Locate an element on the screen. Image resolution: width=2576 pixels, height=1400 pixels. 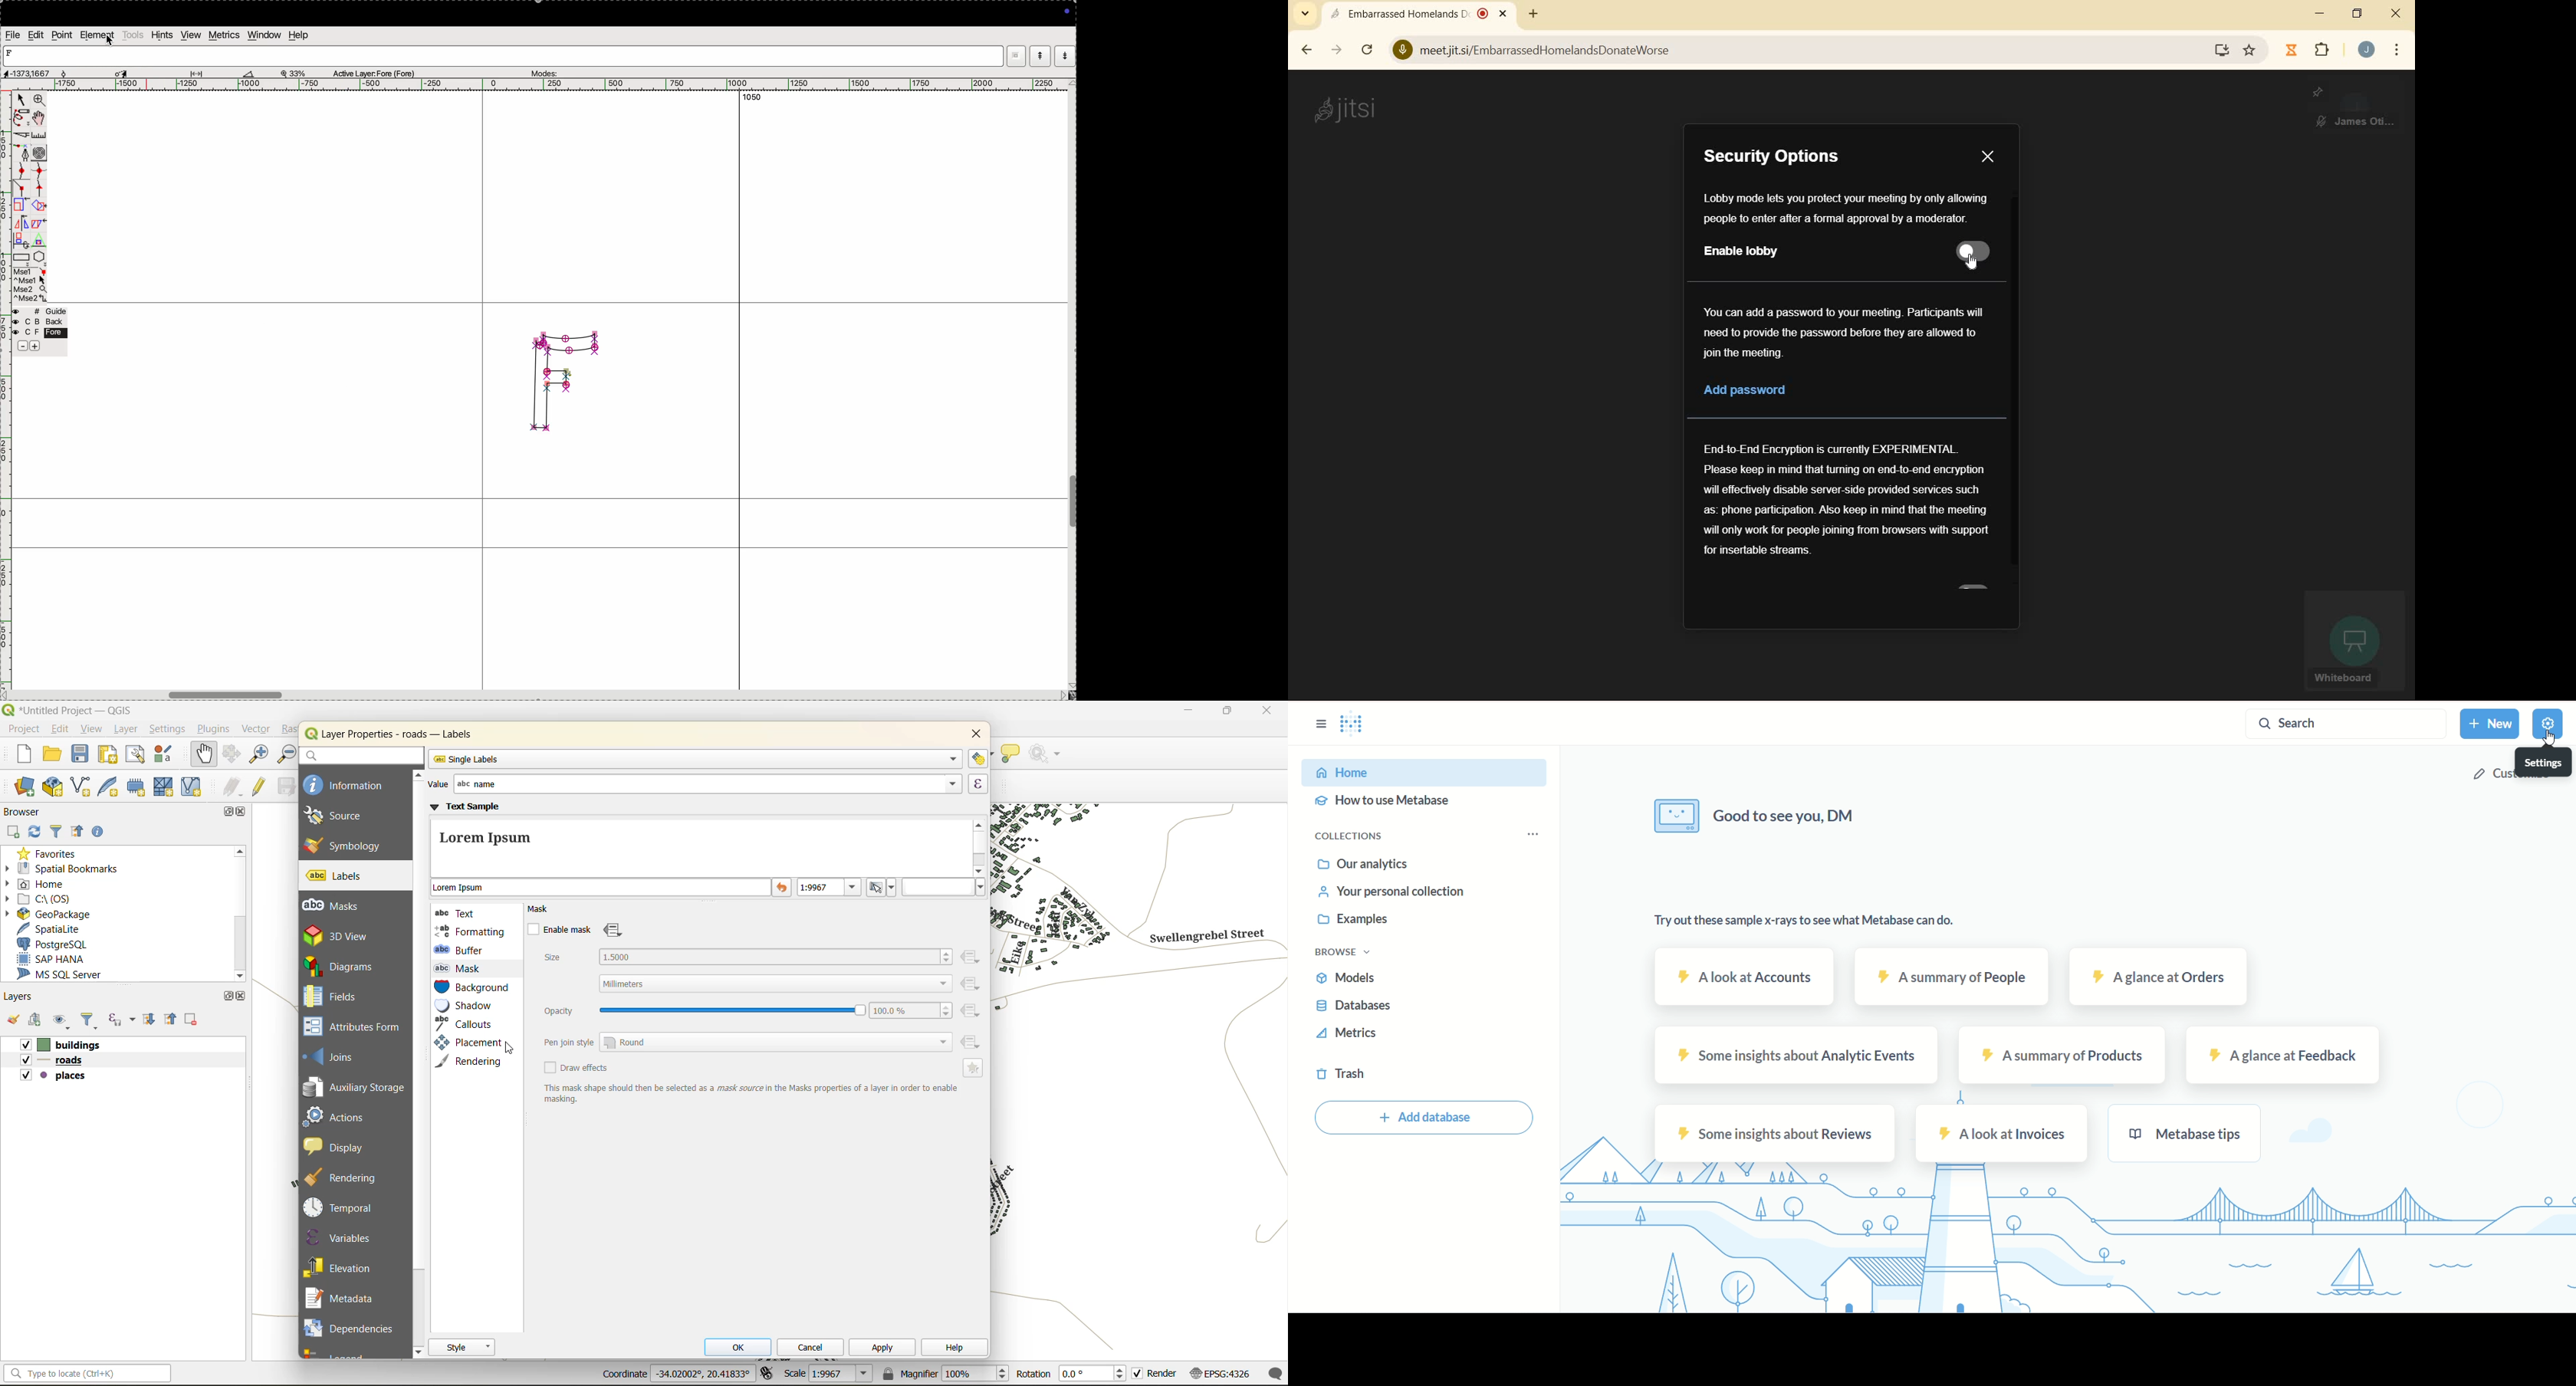
metrics is located at coordinates (225, 35).